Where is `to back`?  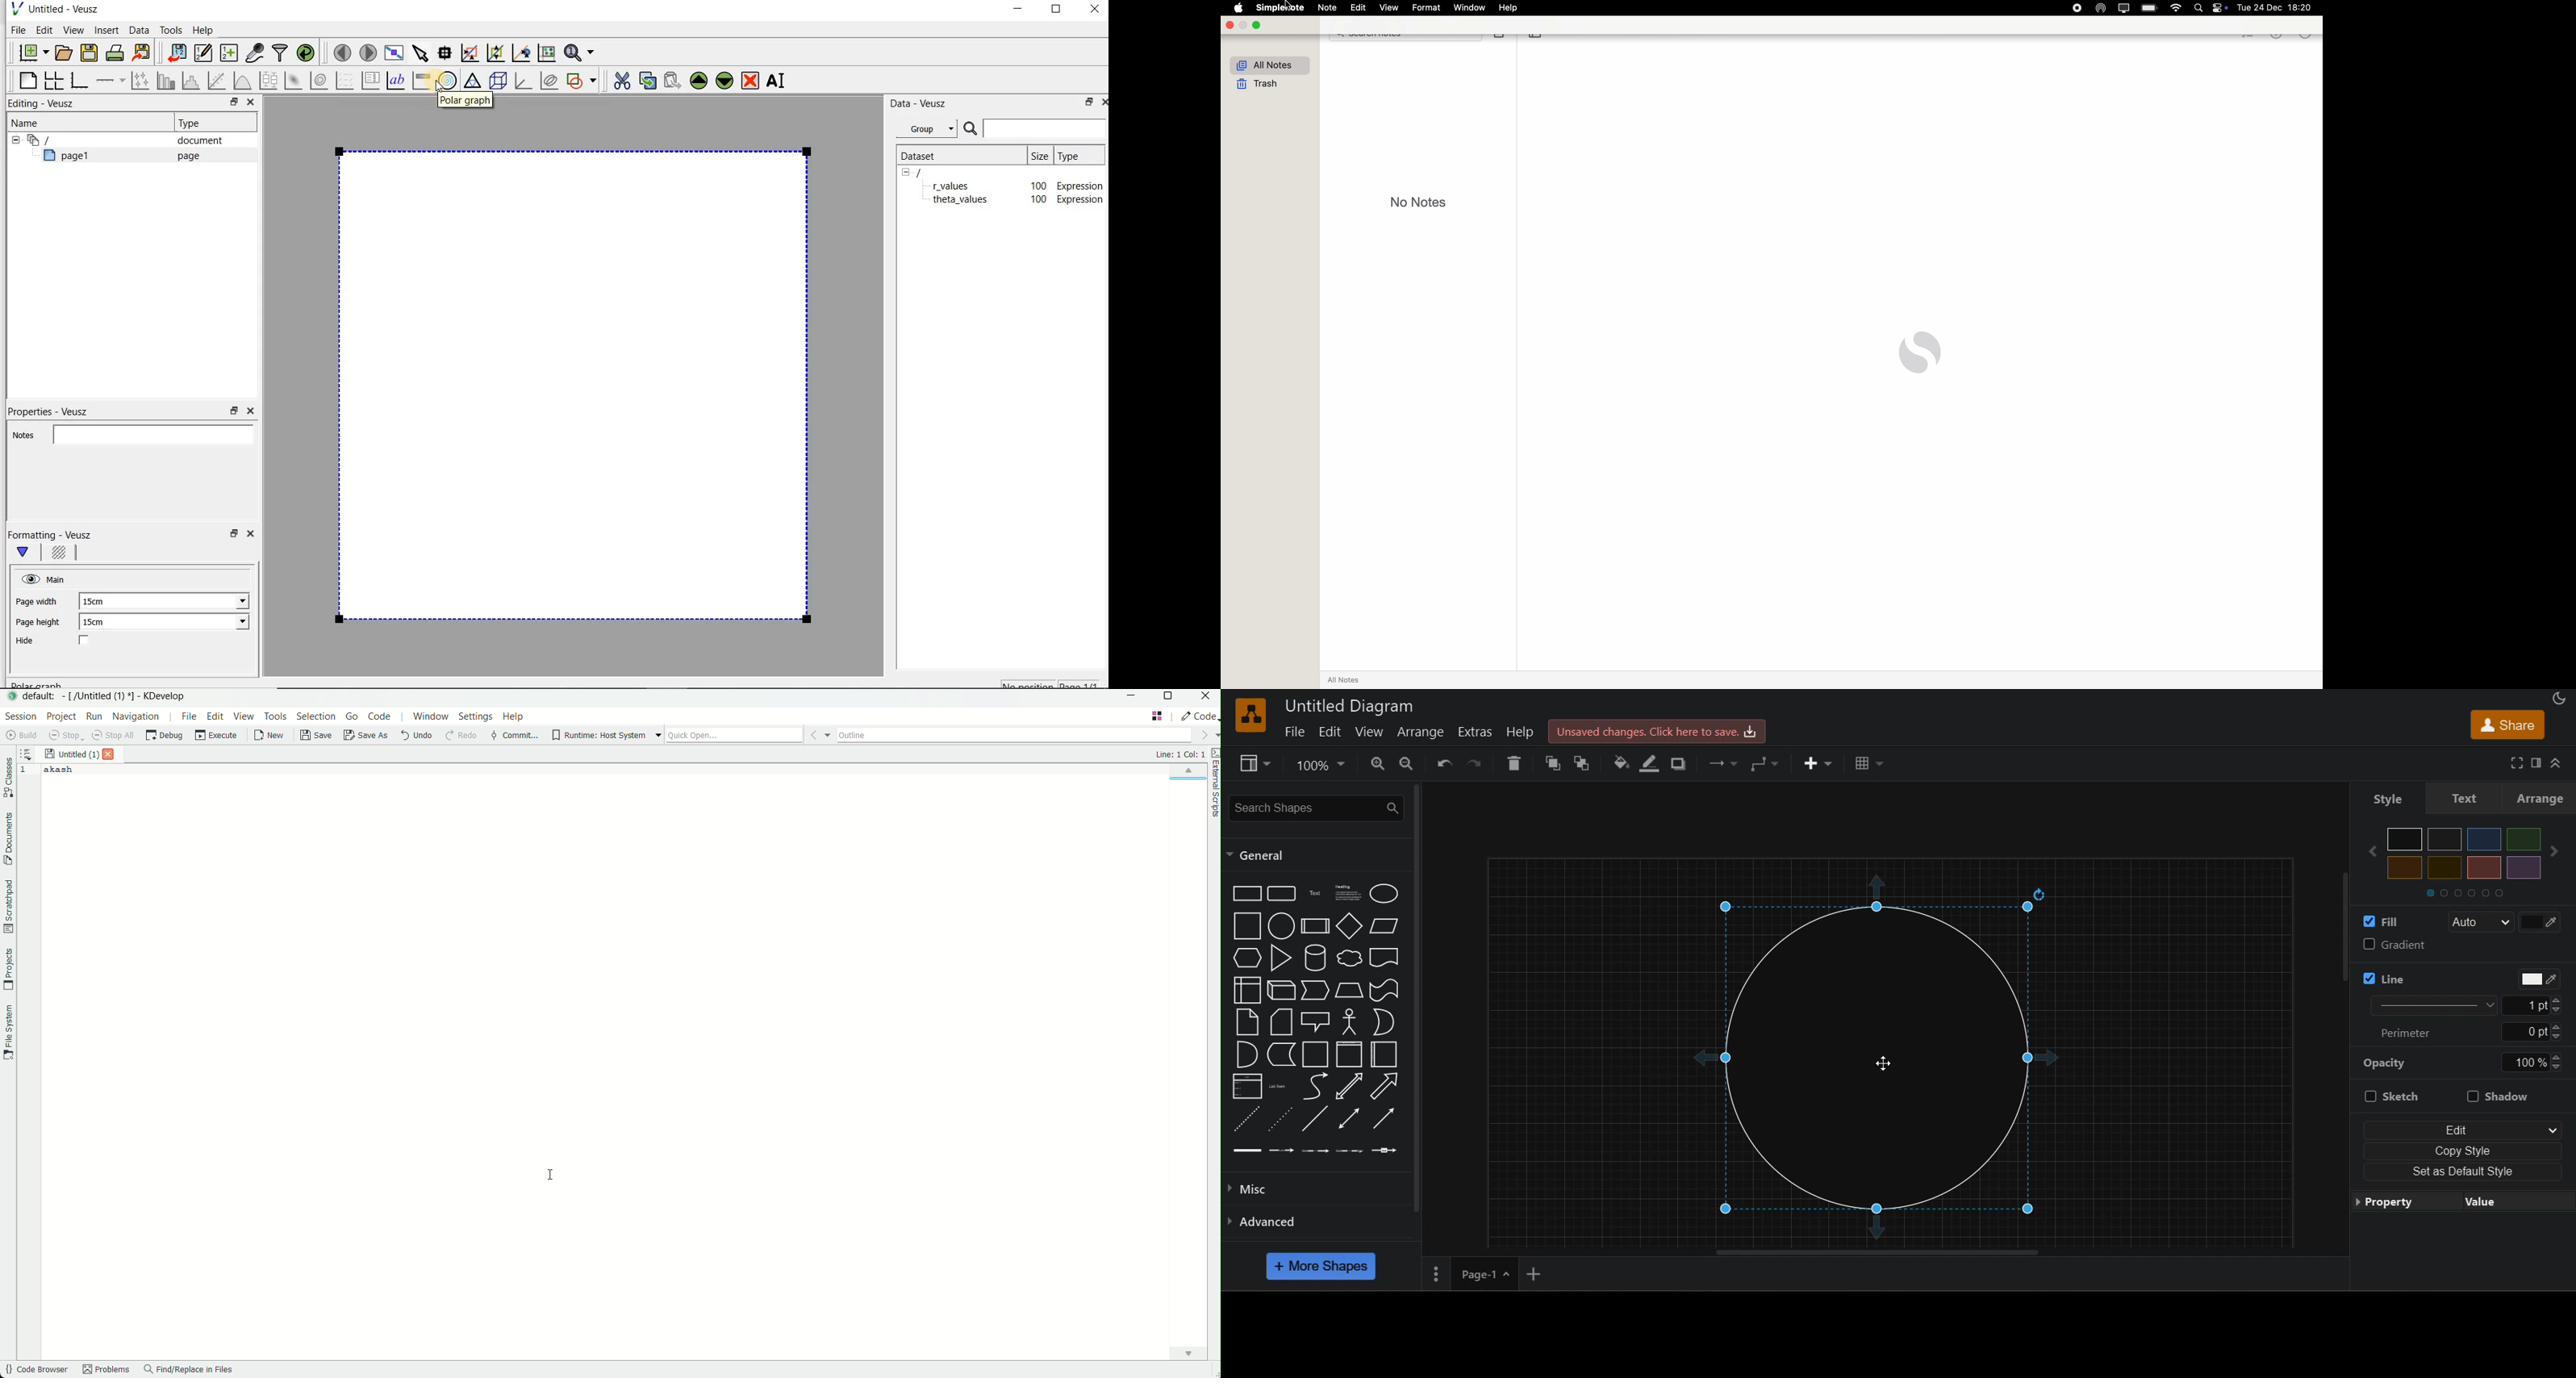
to back is located at coordinates (1583, 764).